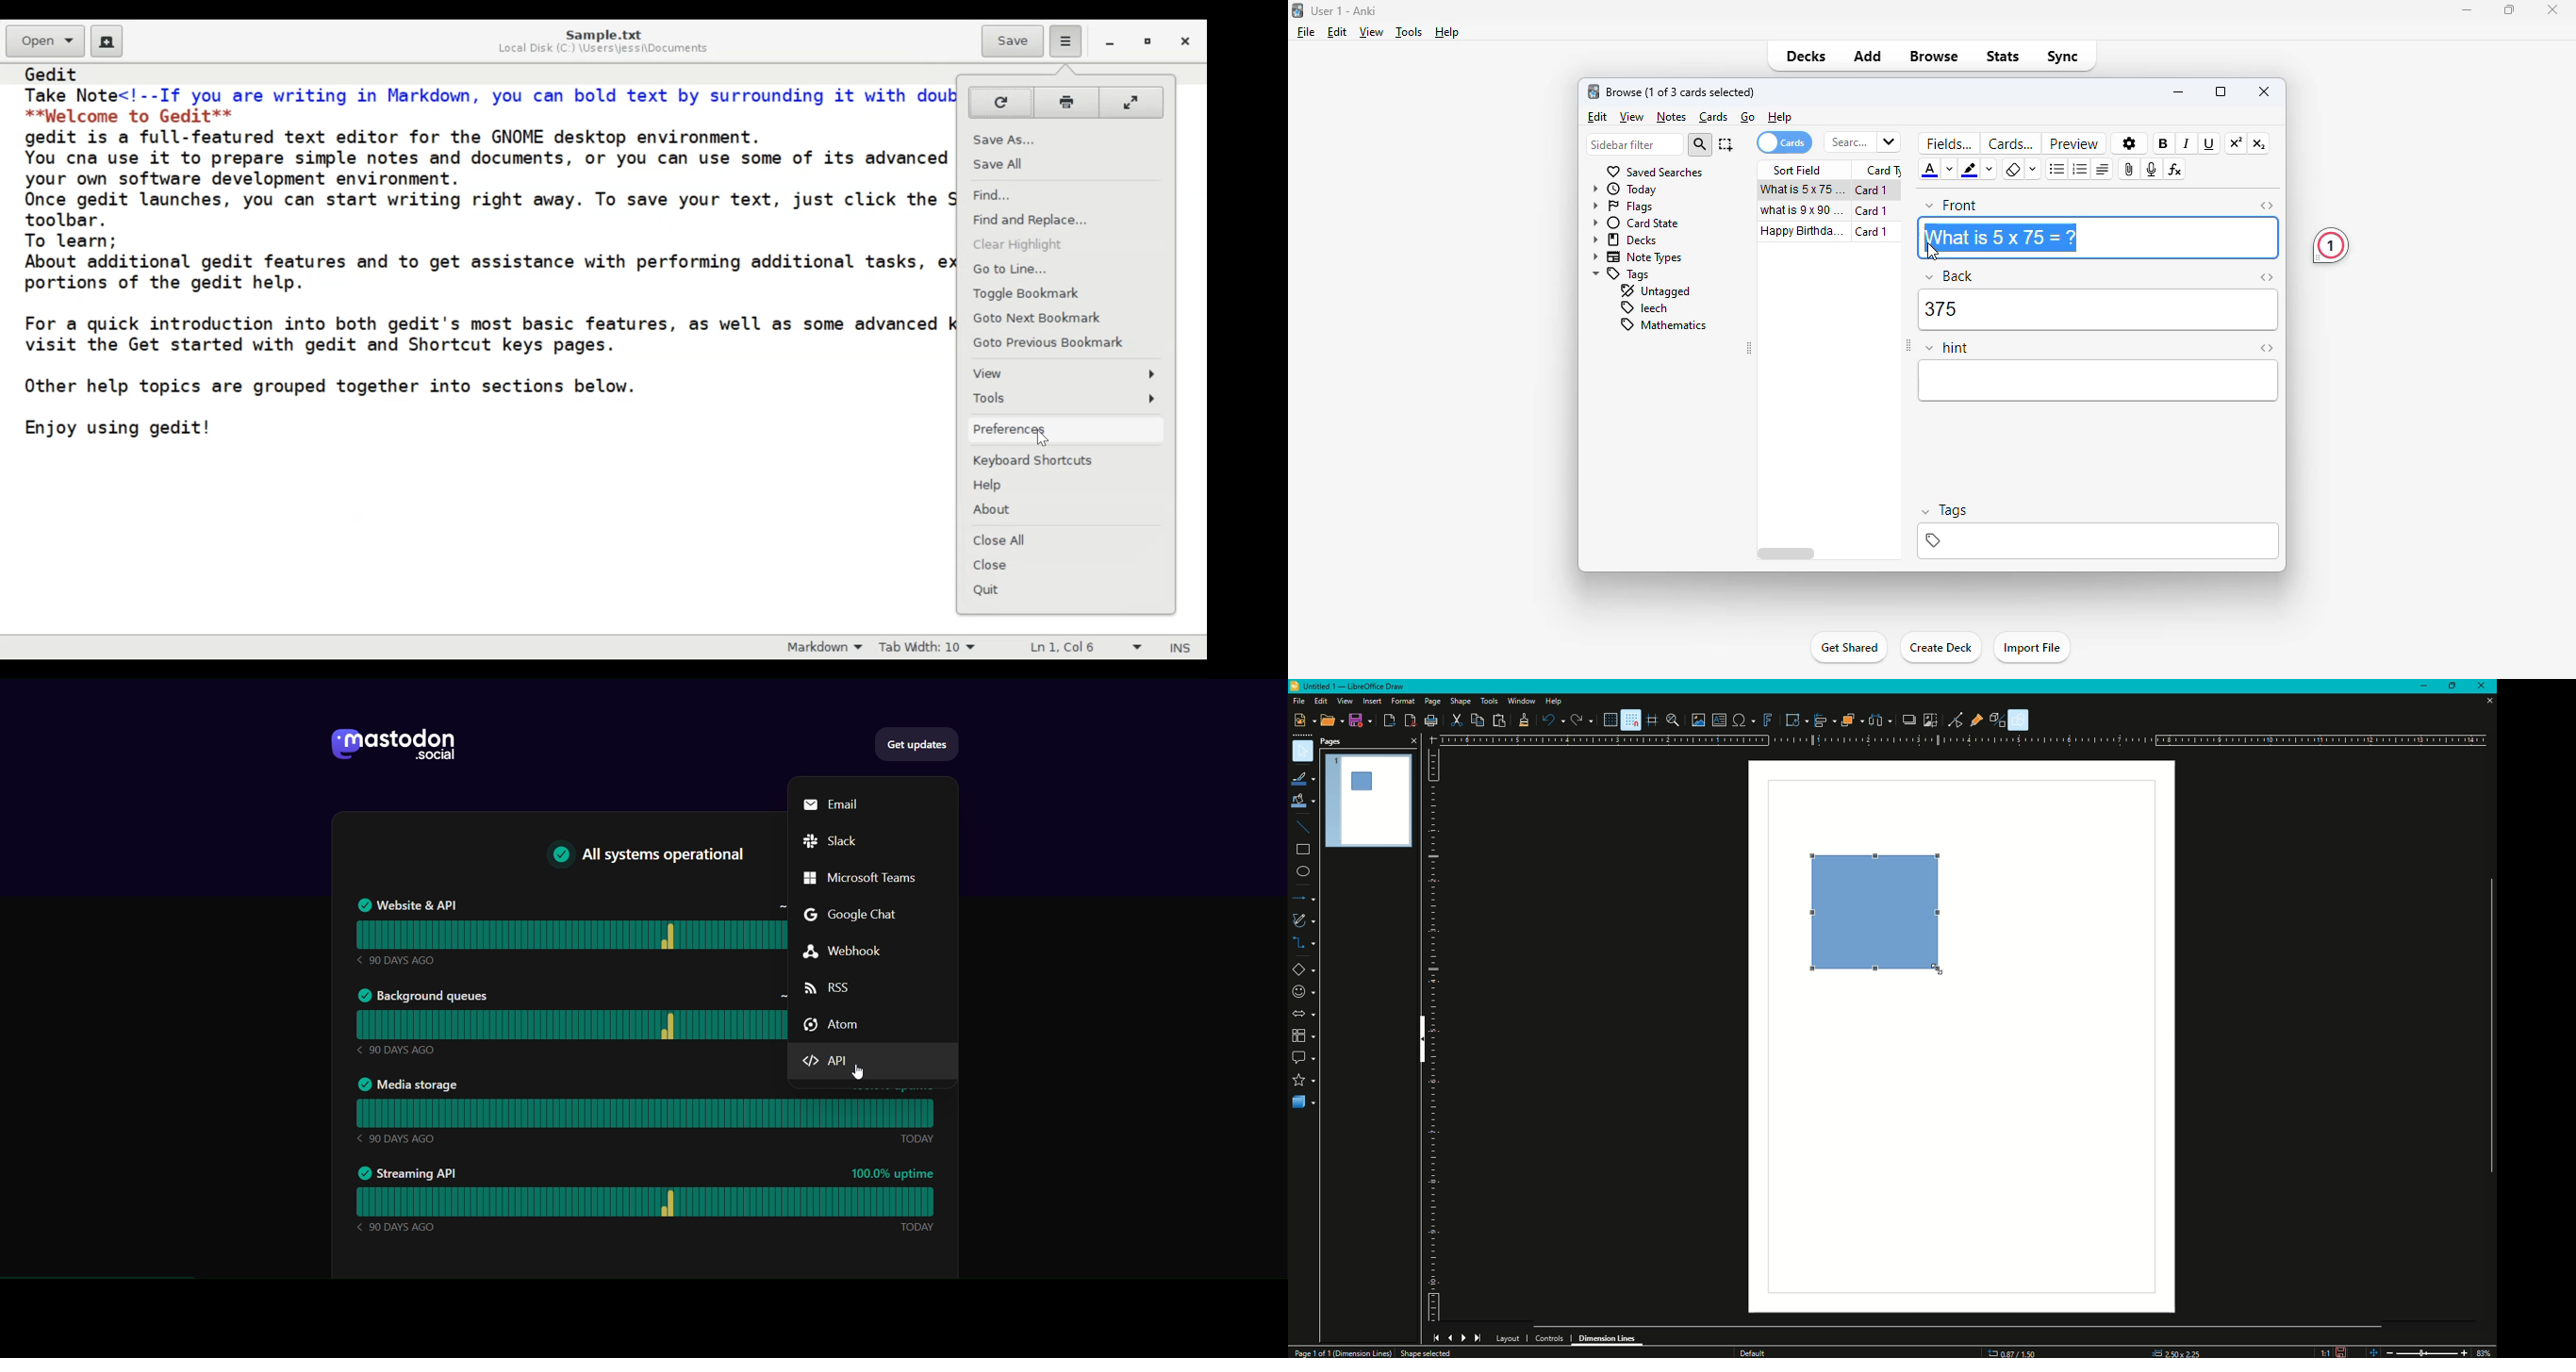 The width and height of the screenshot is (2576, 1372). What do you see at coordinates (1371, 701) in the screenshot?
I see `Insert` at bounding box center [1371, 701].